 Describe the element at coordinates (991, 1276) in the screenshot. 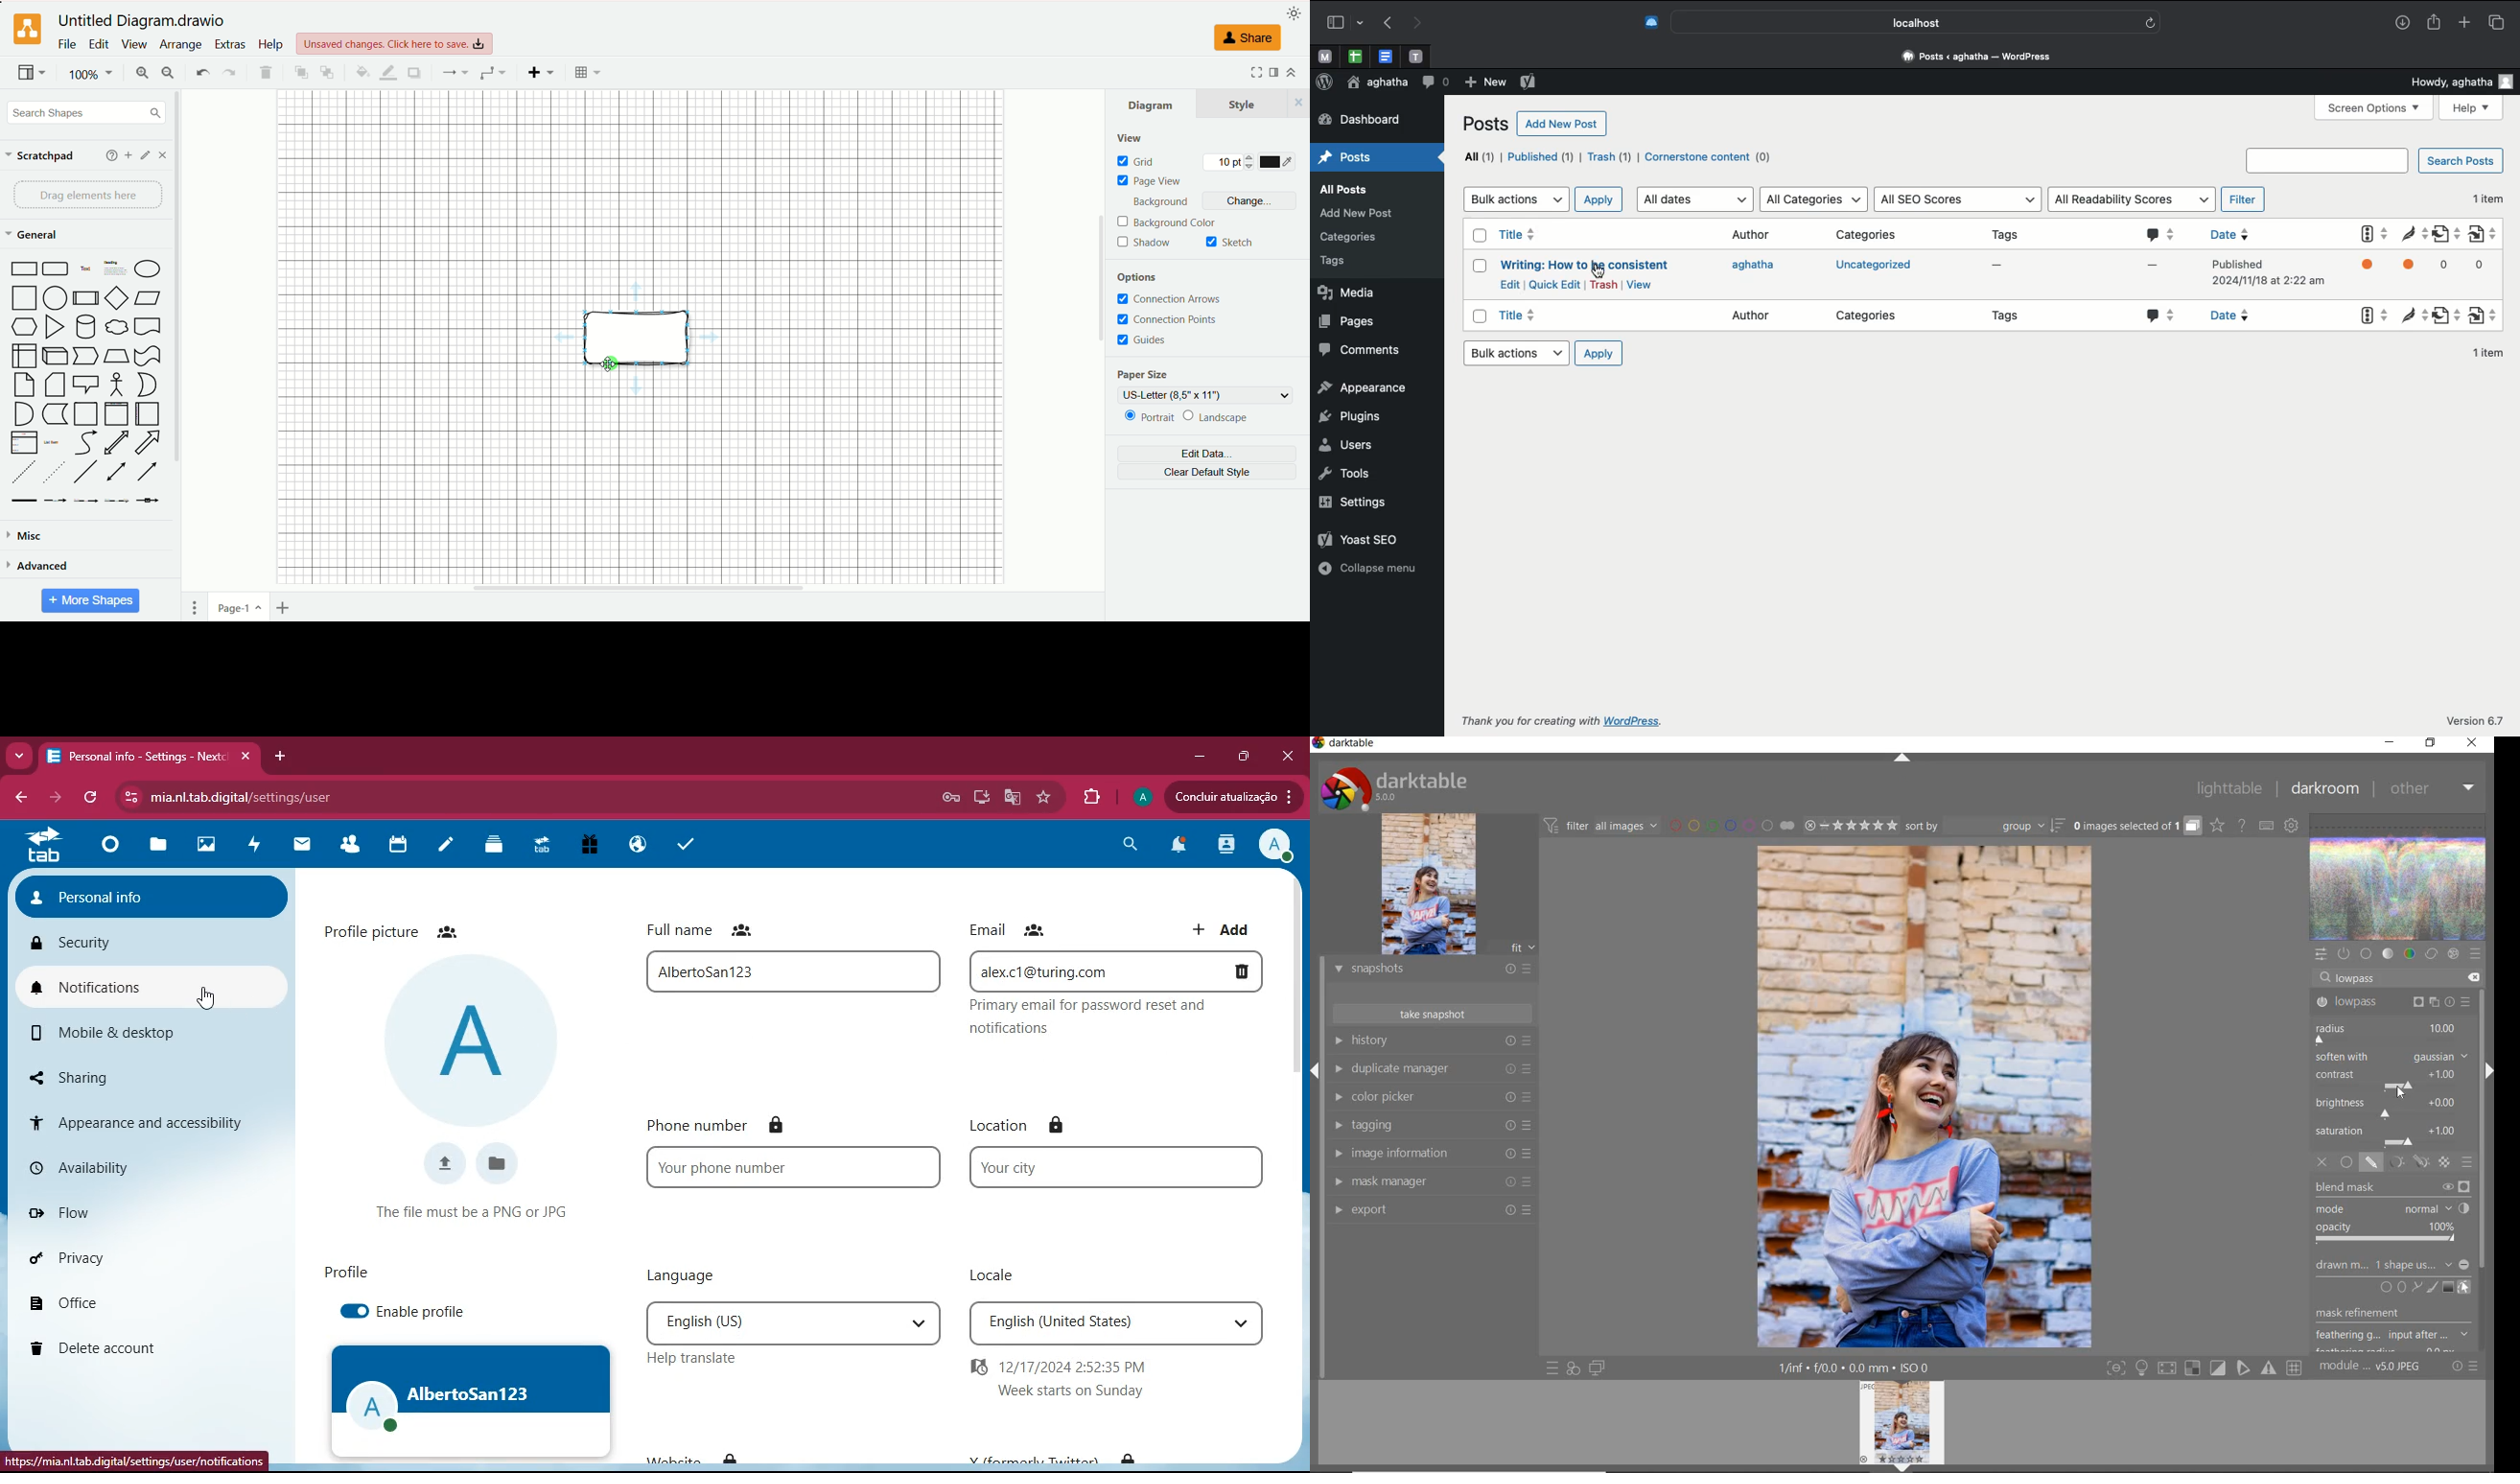

I see `locale` at that location.